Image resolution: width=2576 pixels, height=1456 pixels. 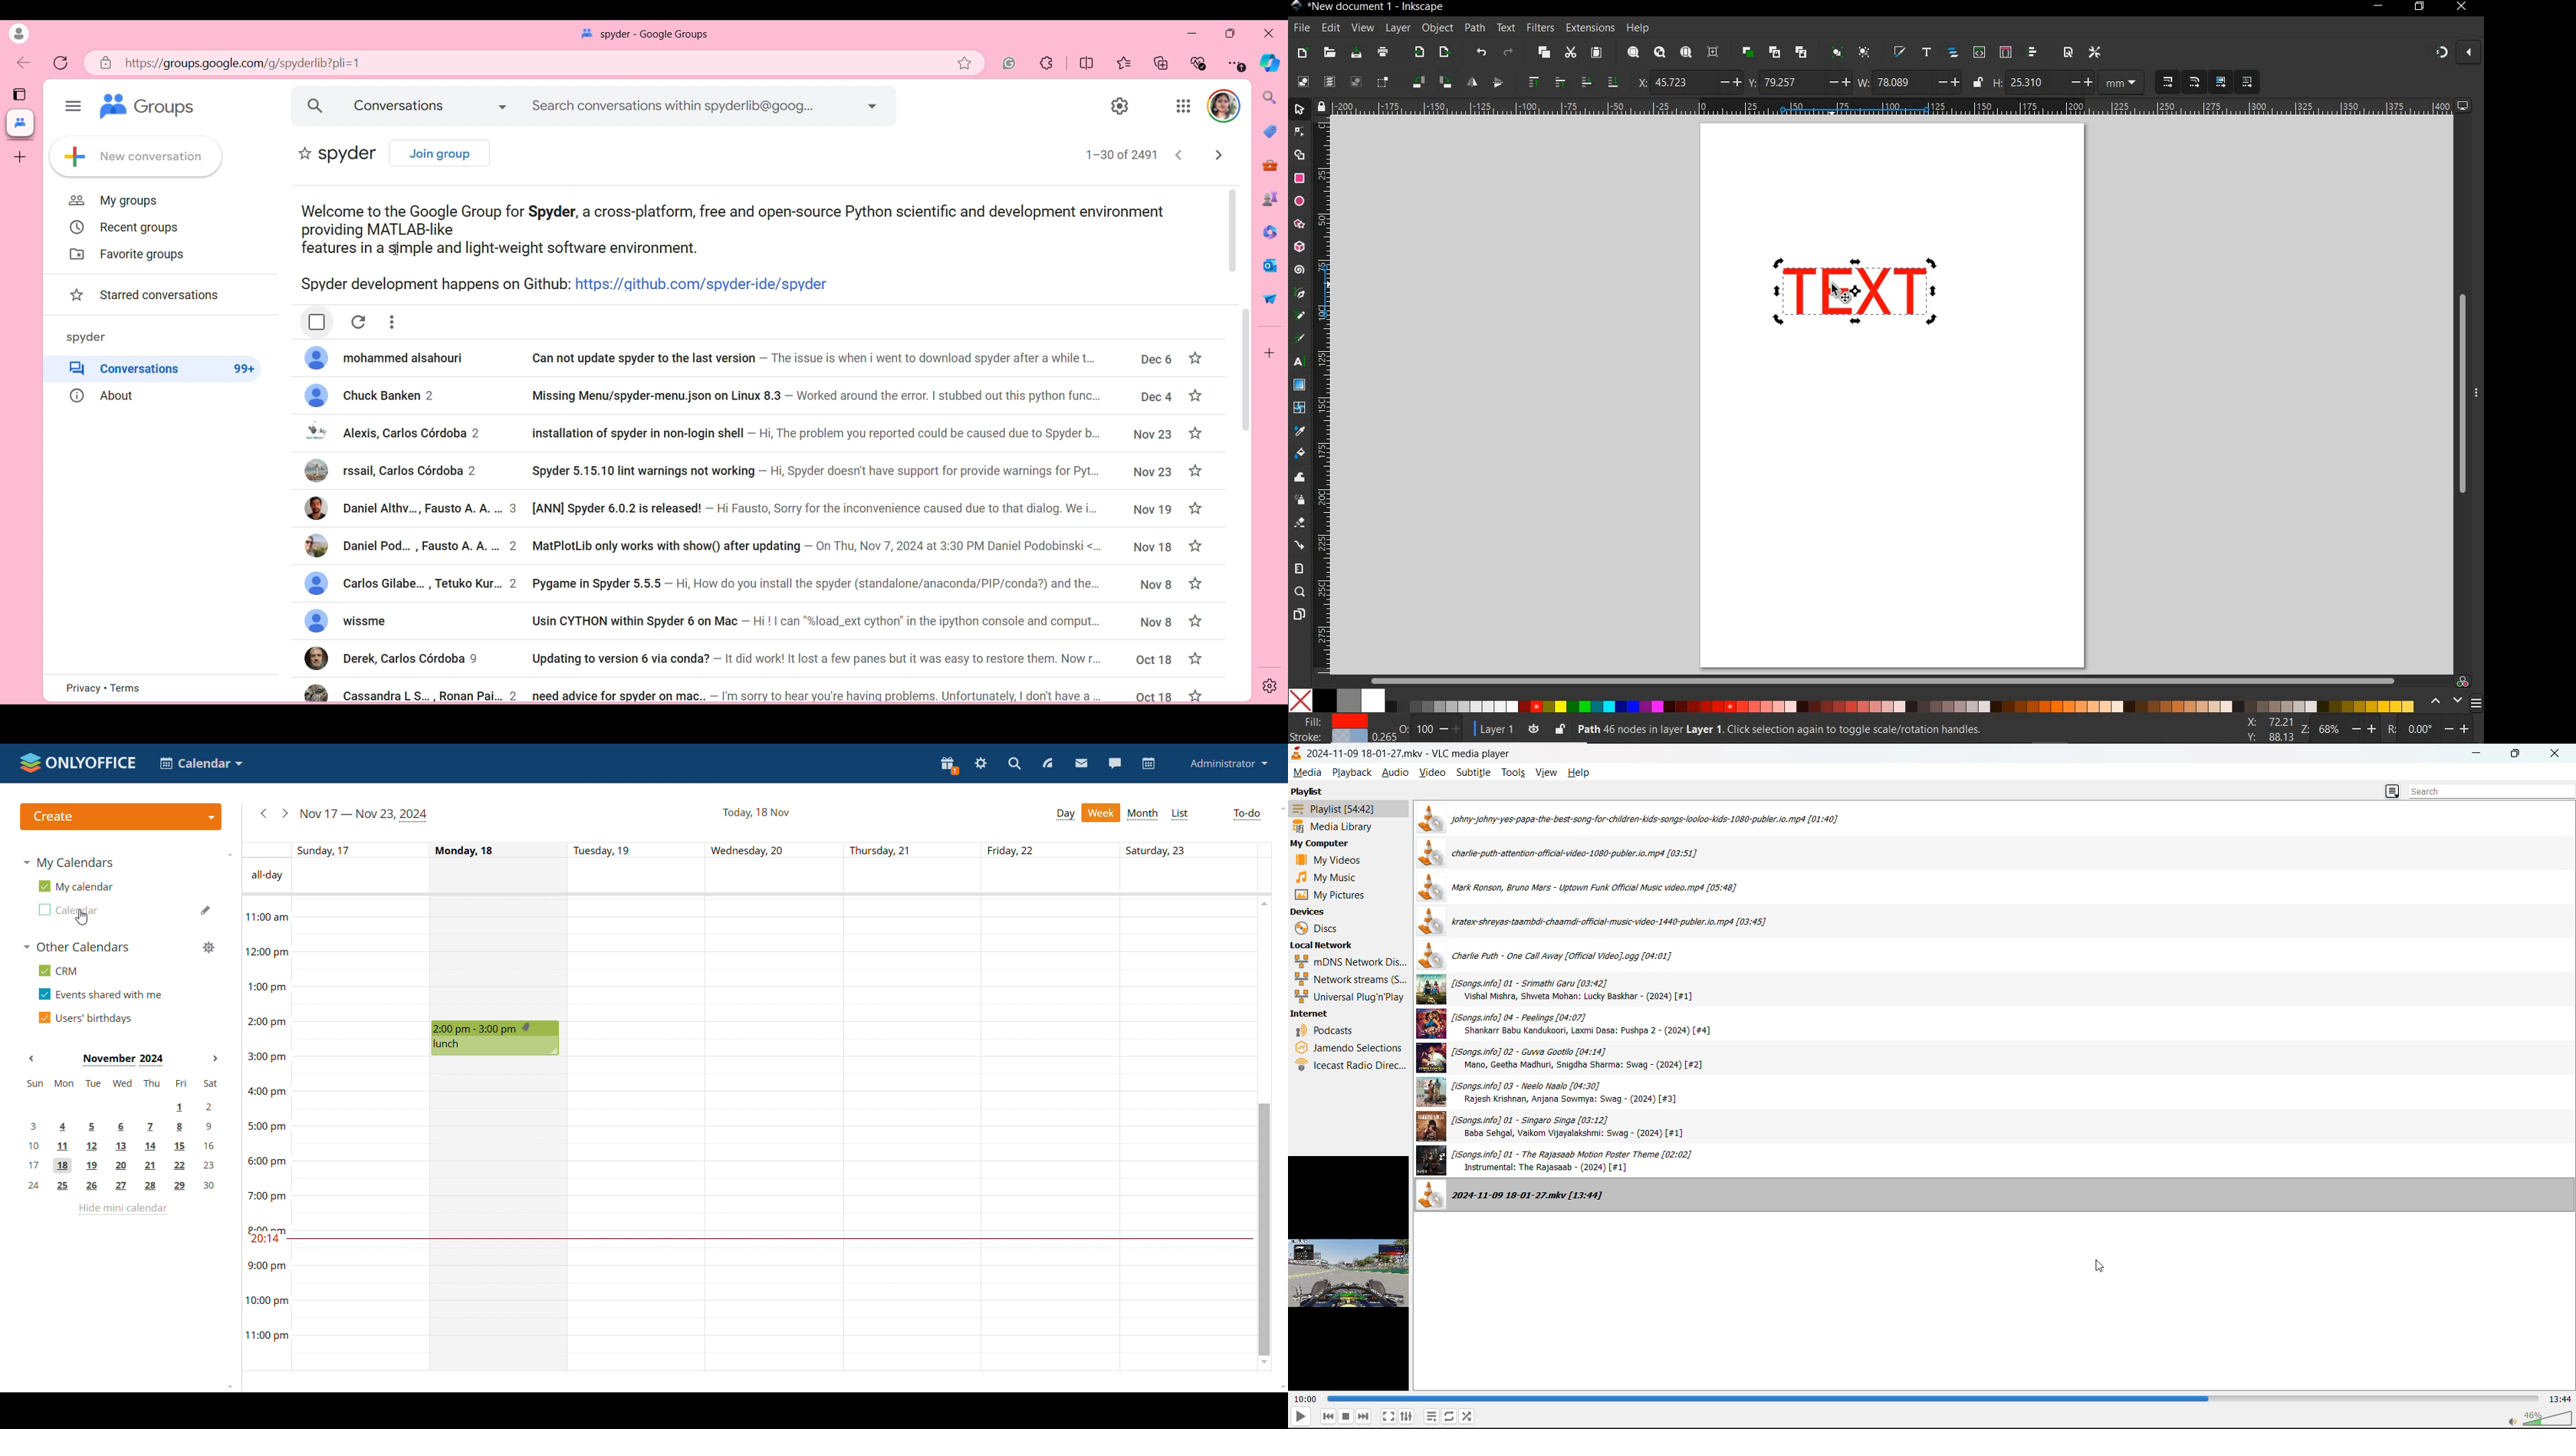 What do you see at coordinates (1187, 1135) in the screenshot?
I see `saturday` at bounding box center [1187, 1135].